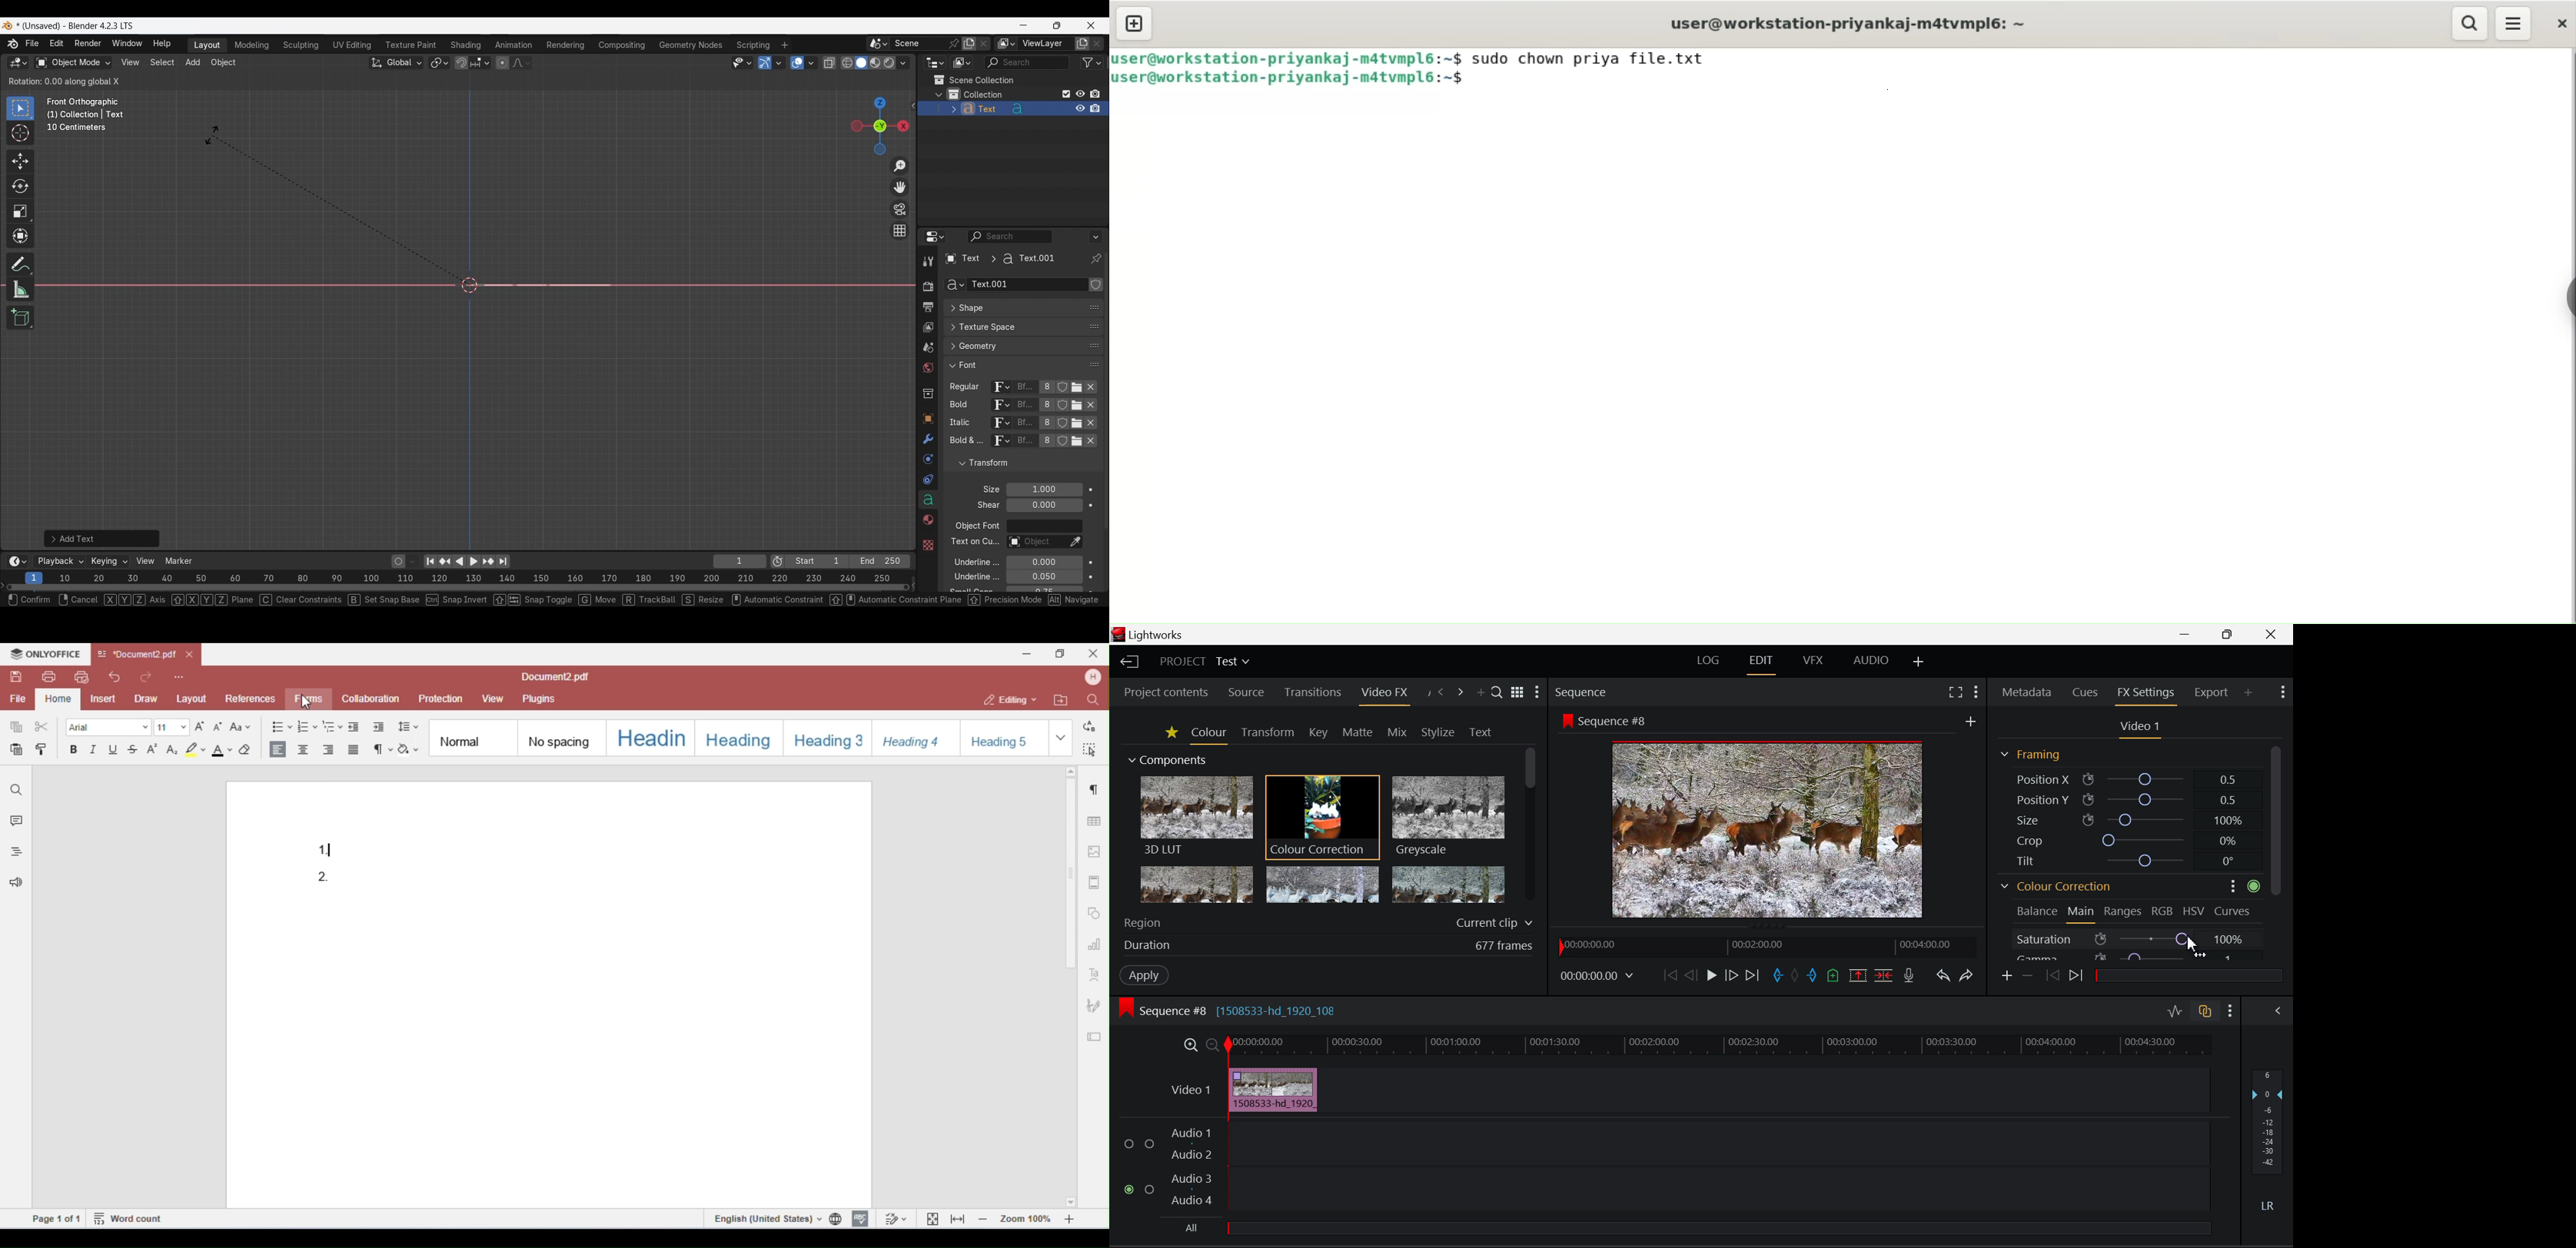 This screenshot has height=1260, width=2576. Describe the element at coordinates (1447, 818) in the screenshot. I see `Greyscale` at that location.